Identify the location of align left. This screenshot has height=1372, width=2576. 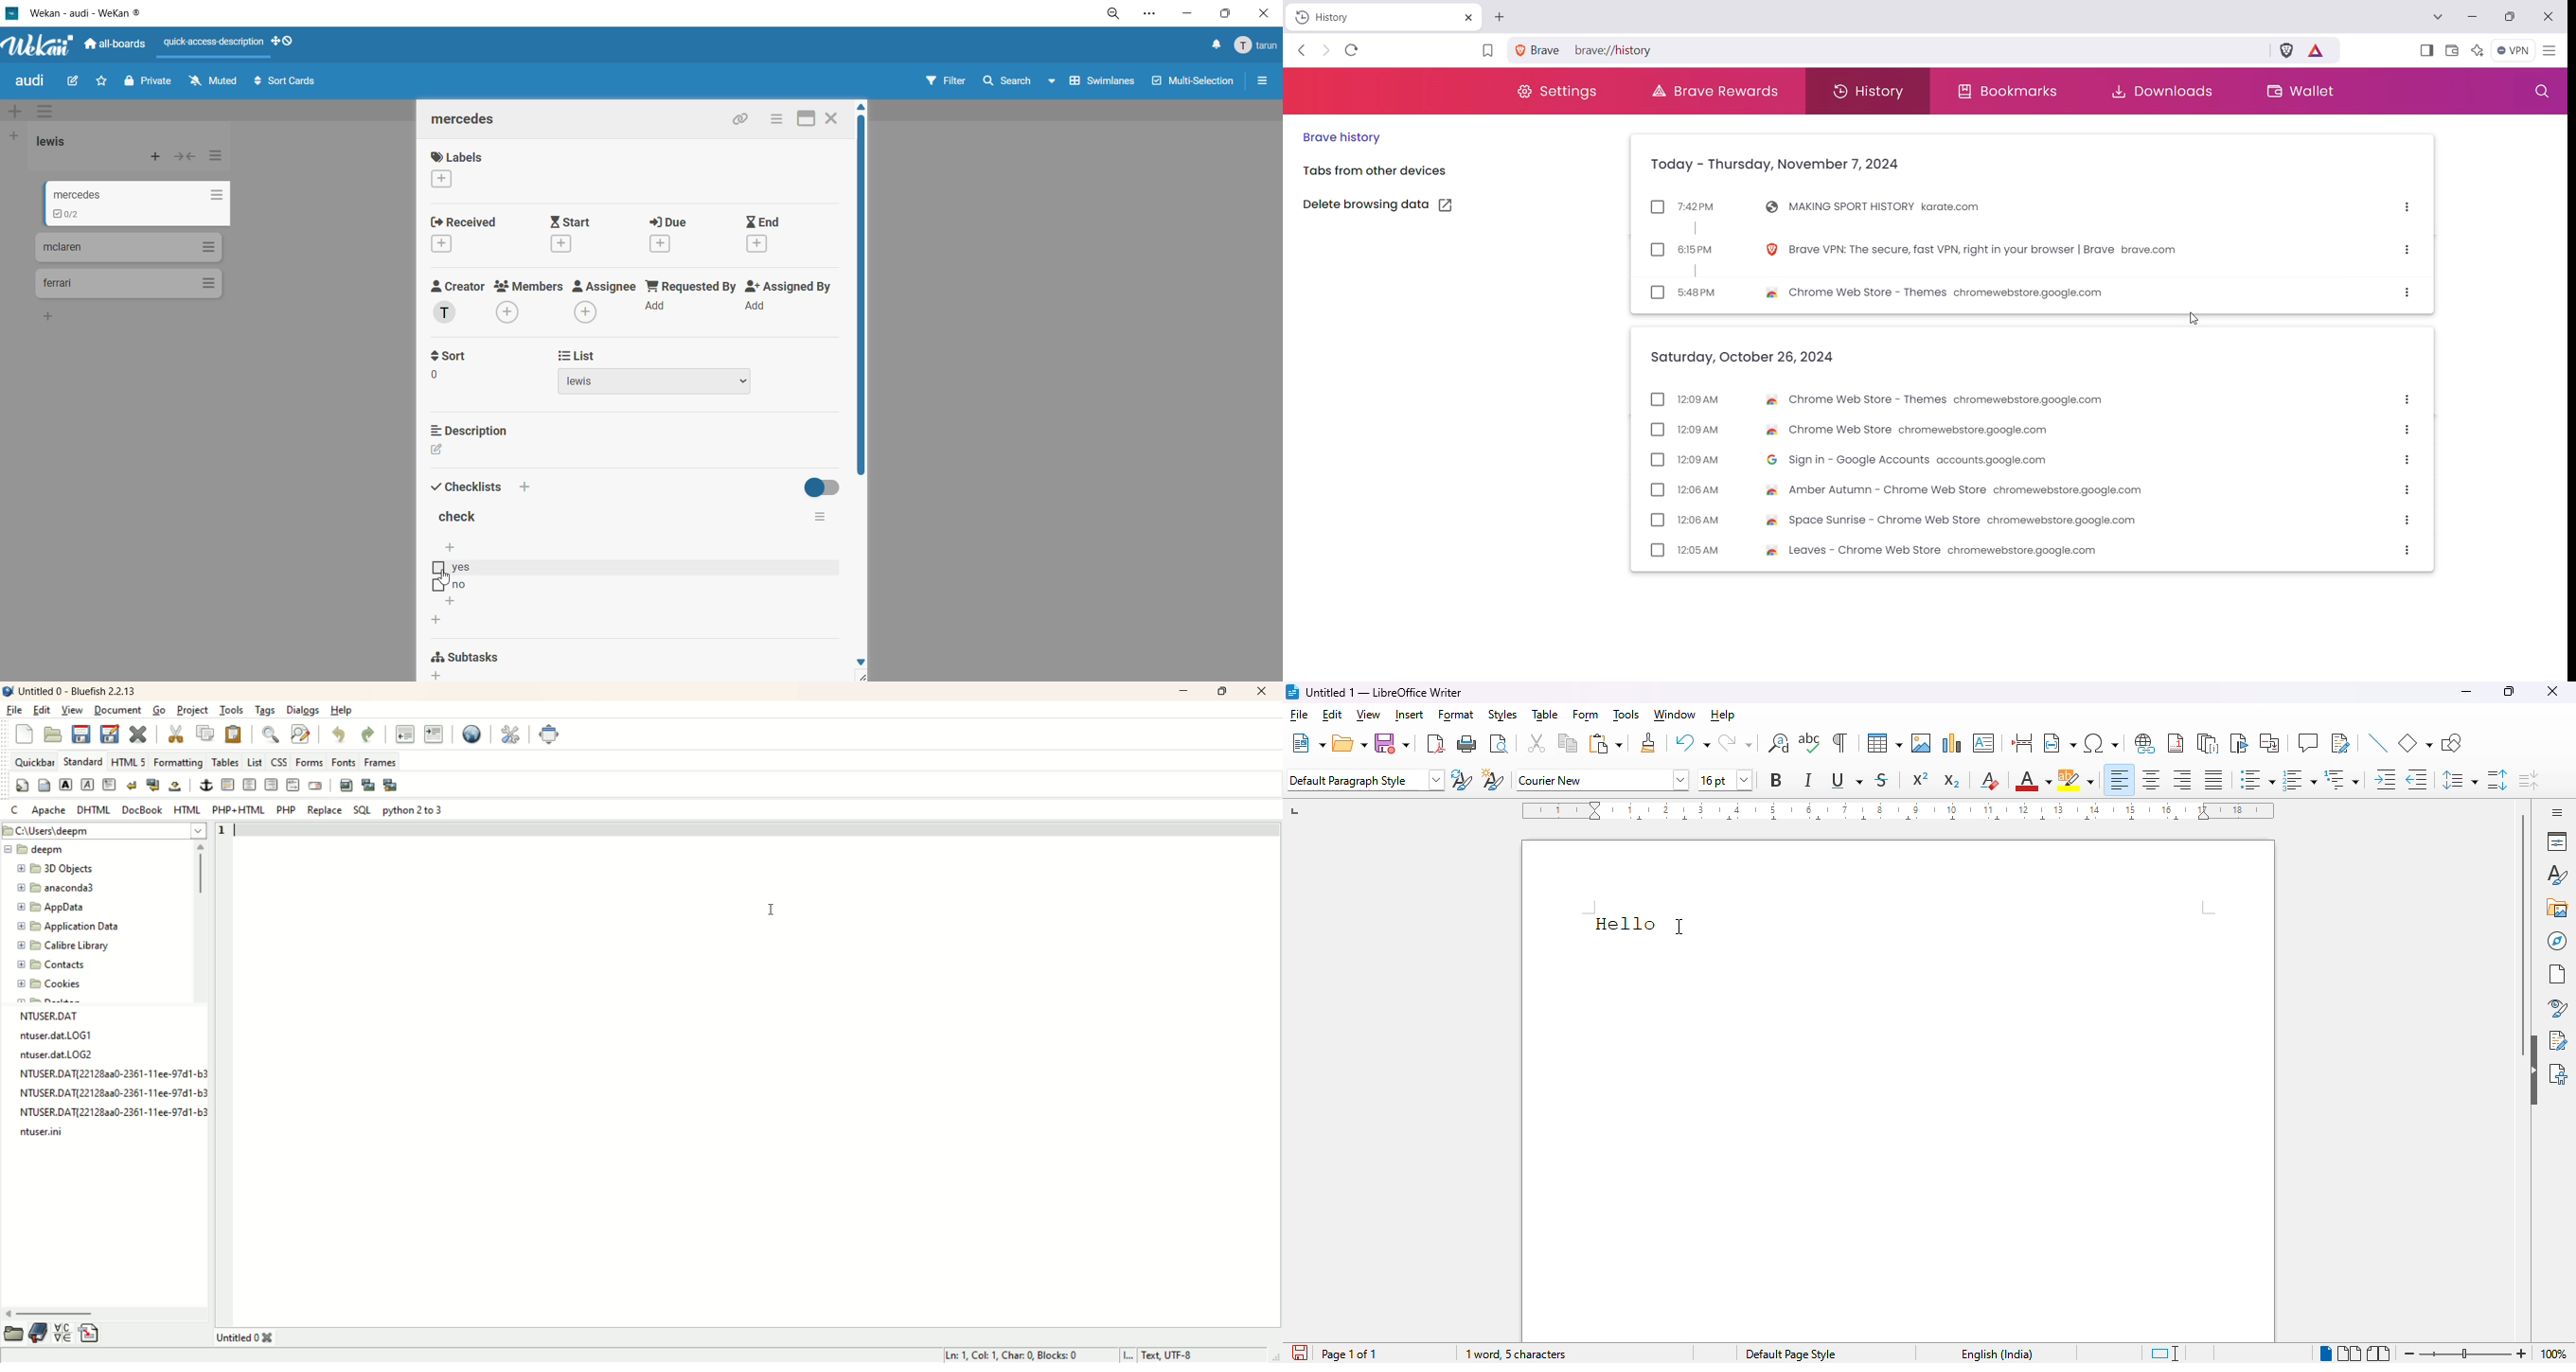
(2121, 780).